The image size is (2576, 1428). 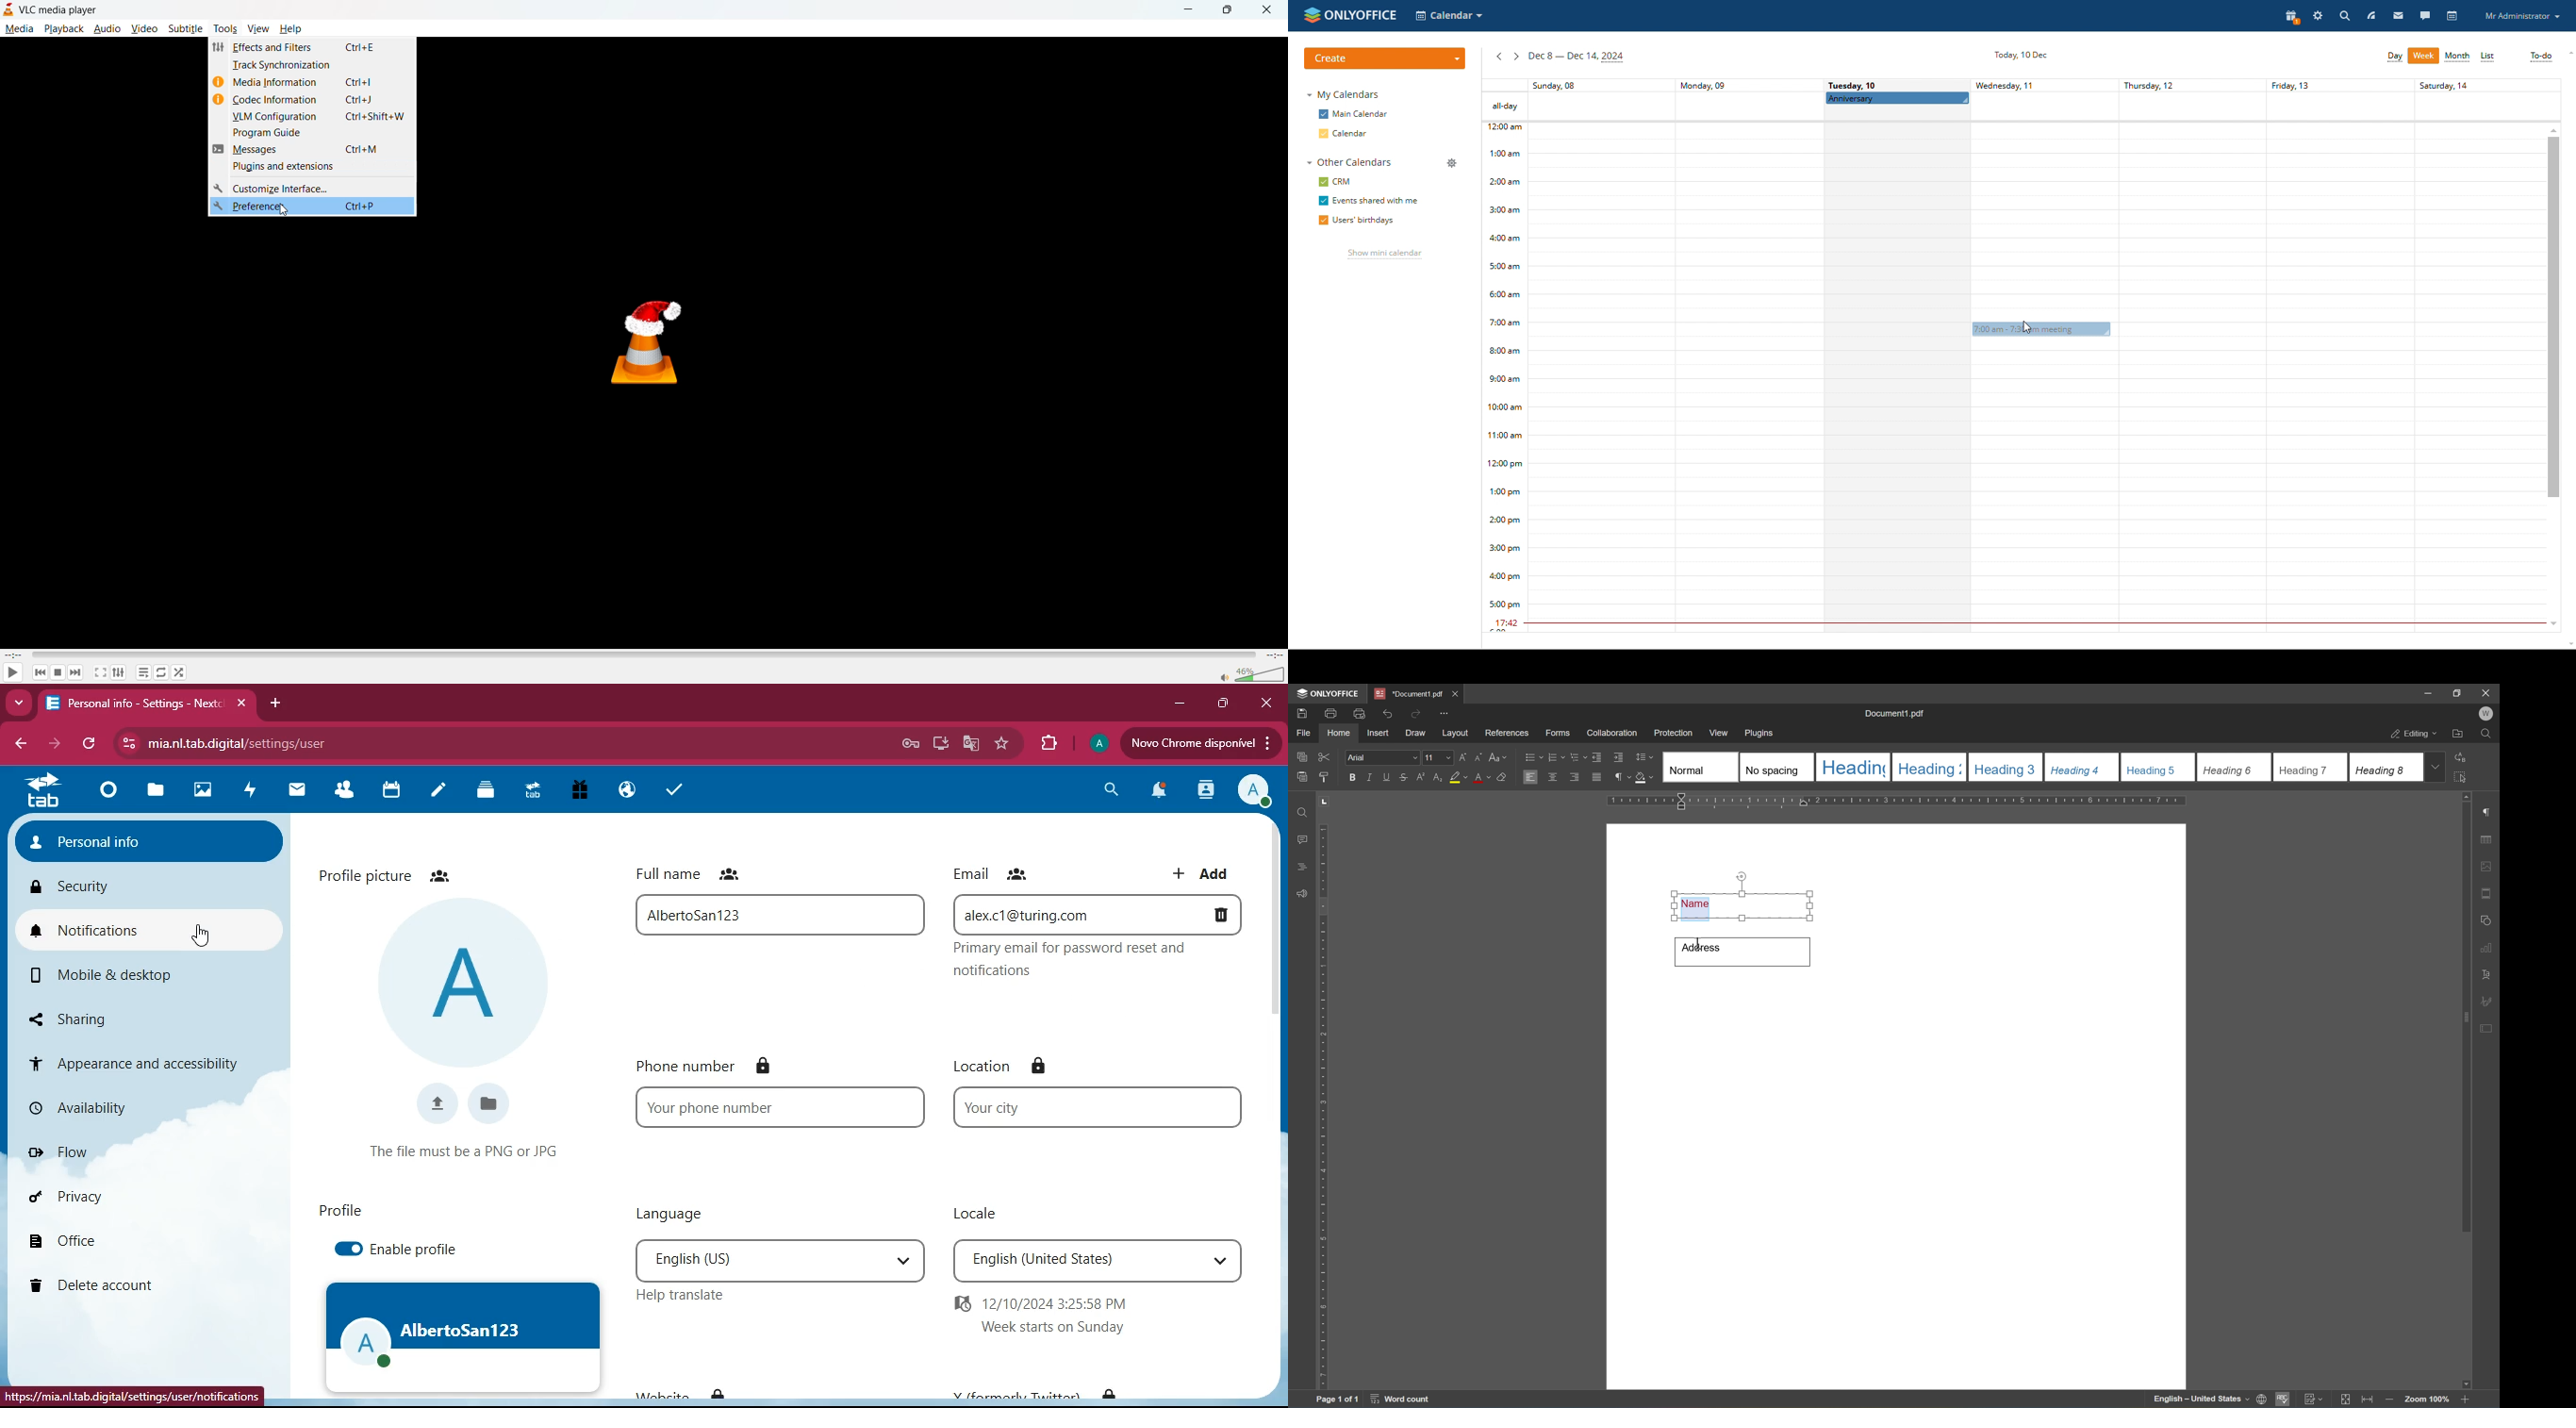 I want to click on mobile, so click(x=127, y=974).